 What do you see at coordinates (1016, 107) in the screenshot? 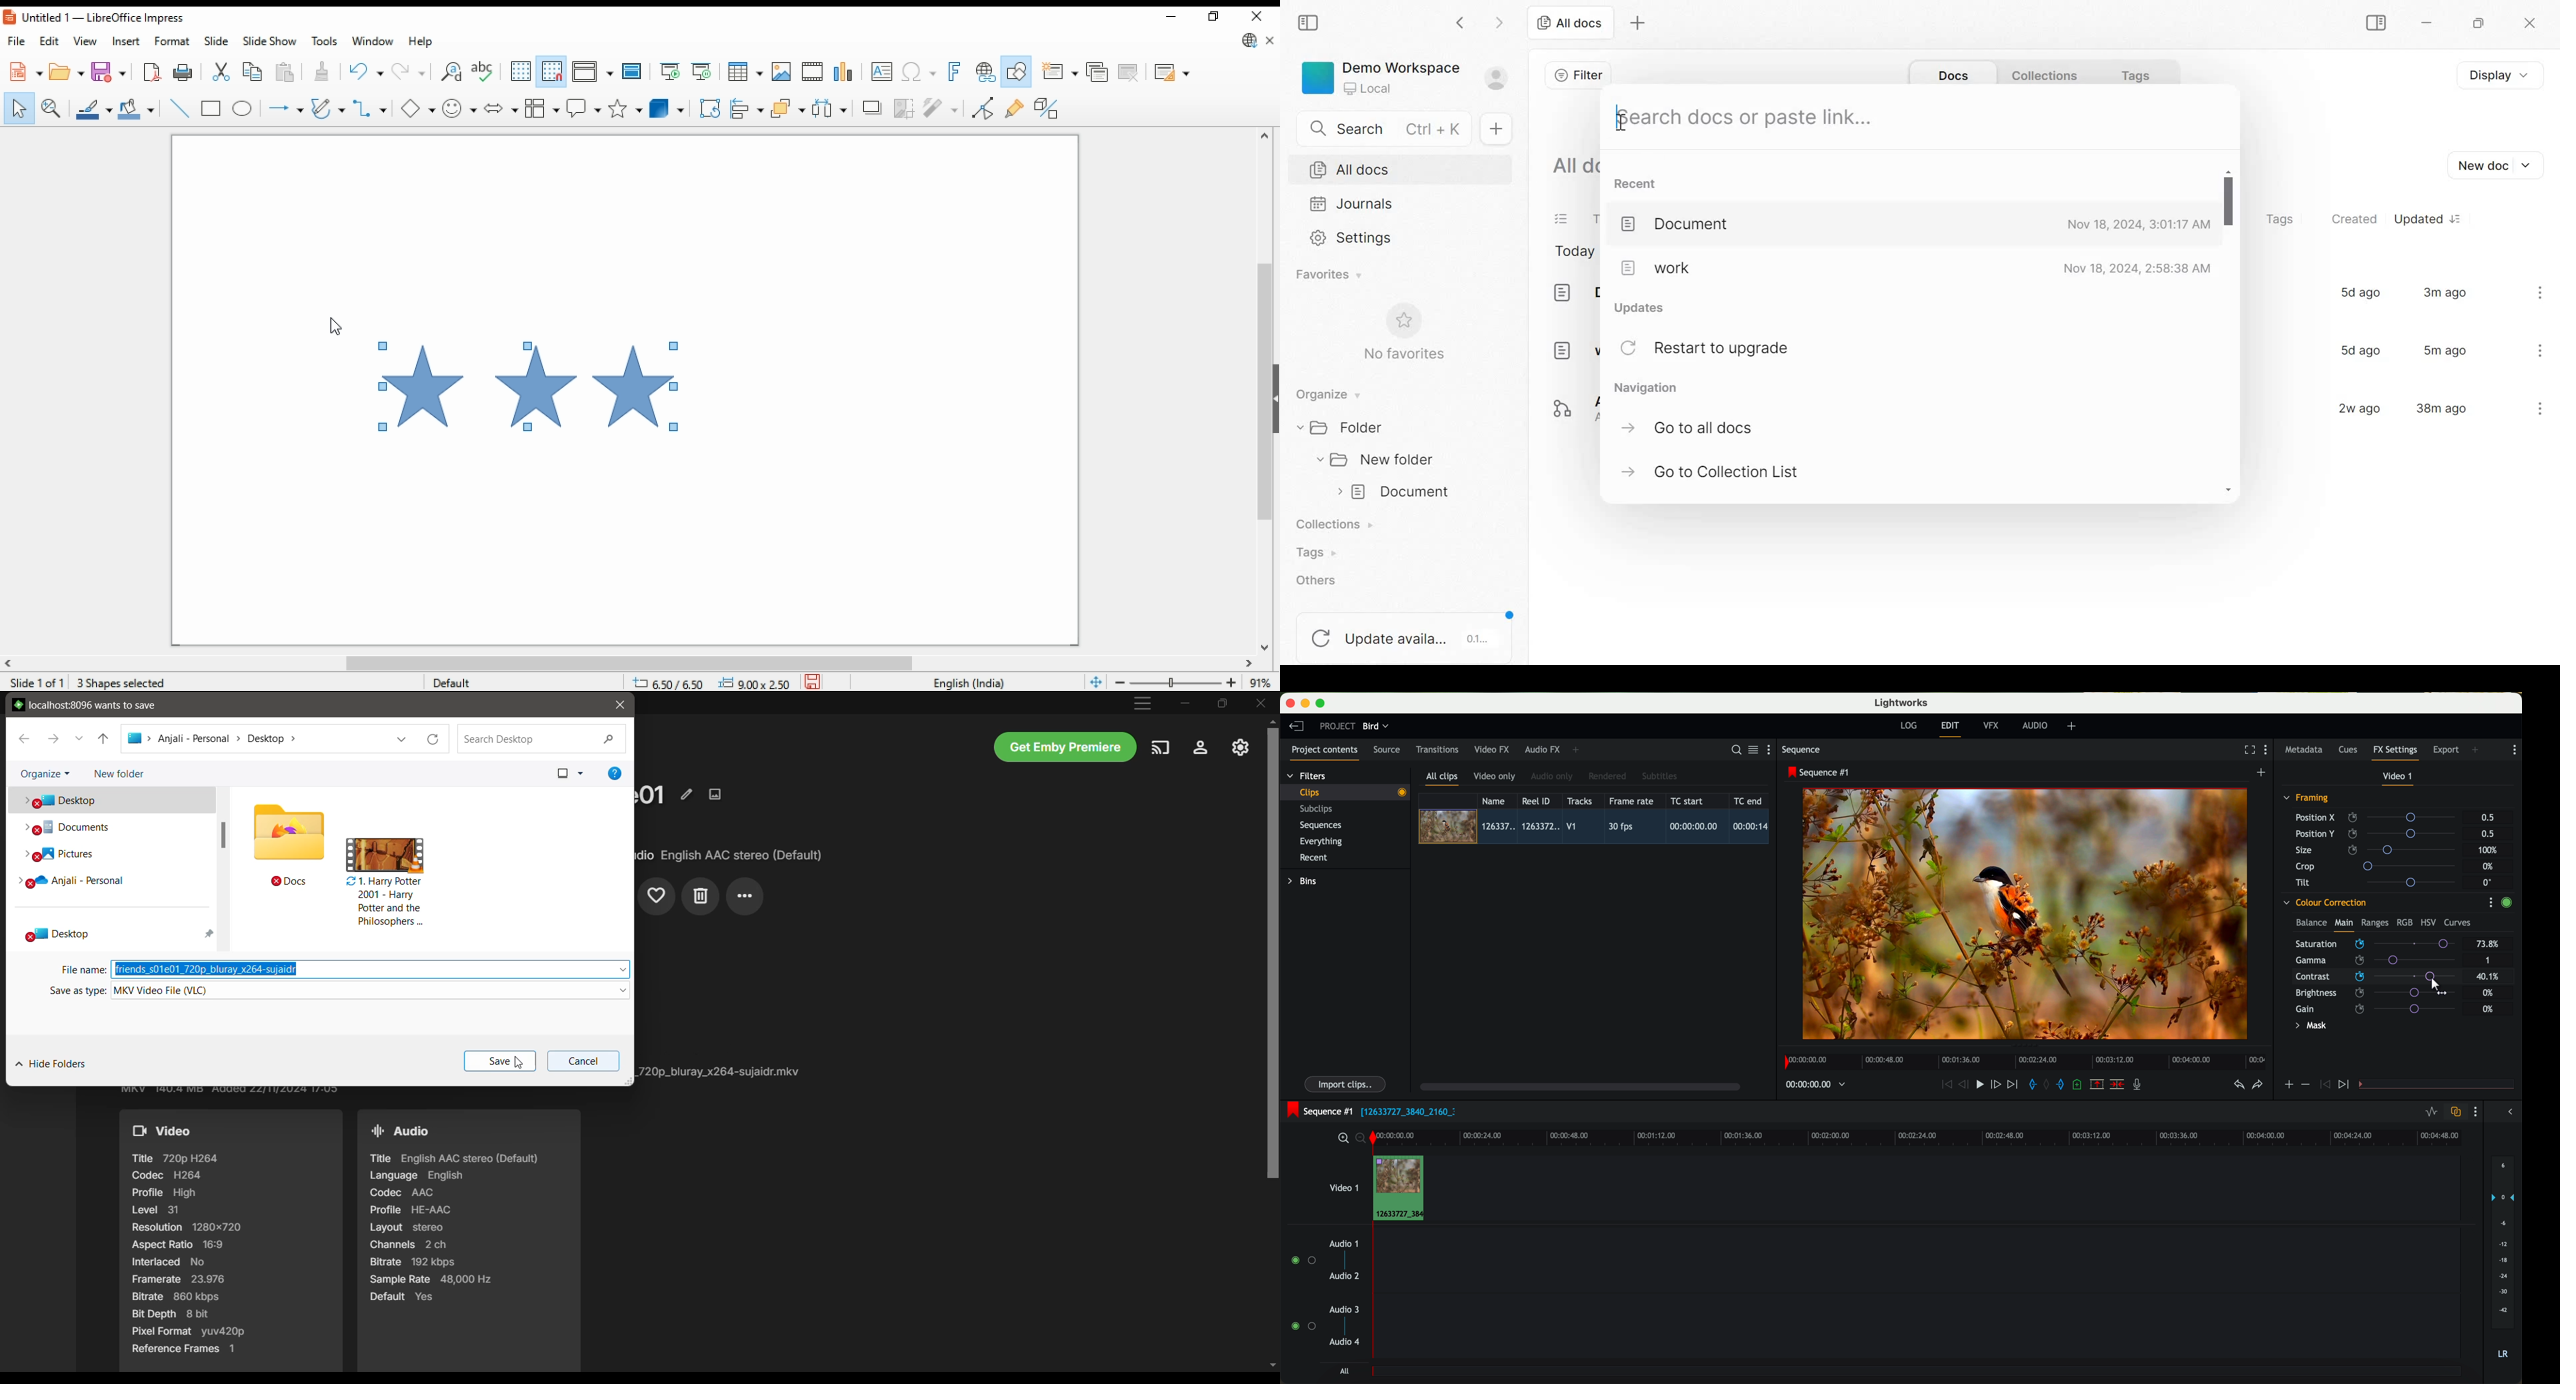
I see `show gluepoint functions` at bounding box center [1016, 107].